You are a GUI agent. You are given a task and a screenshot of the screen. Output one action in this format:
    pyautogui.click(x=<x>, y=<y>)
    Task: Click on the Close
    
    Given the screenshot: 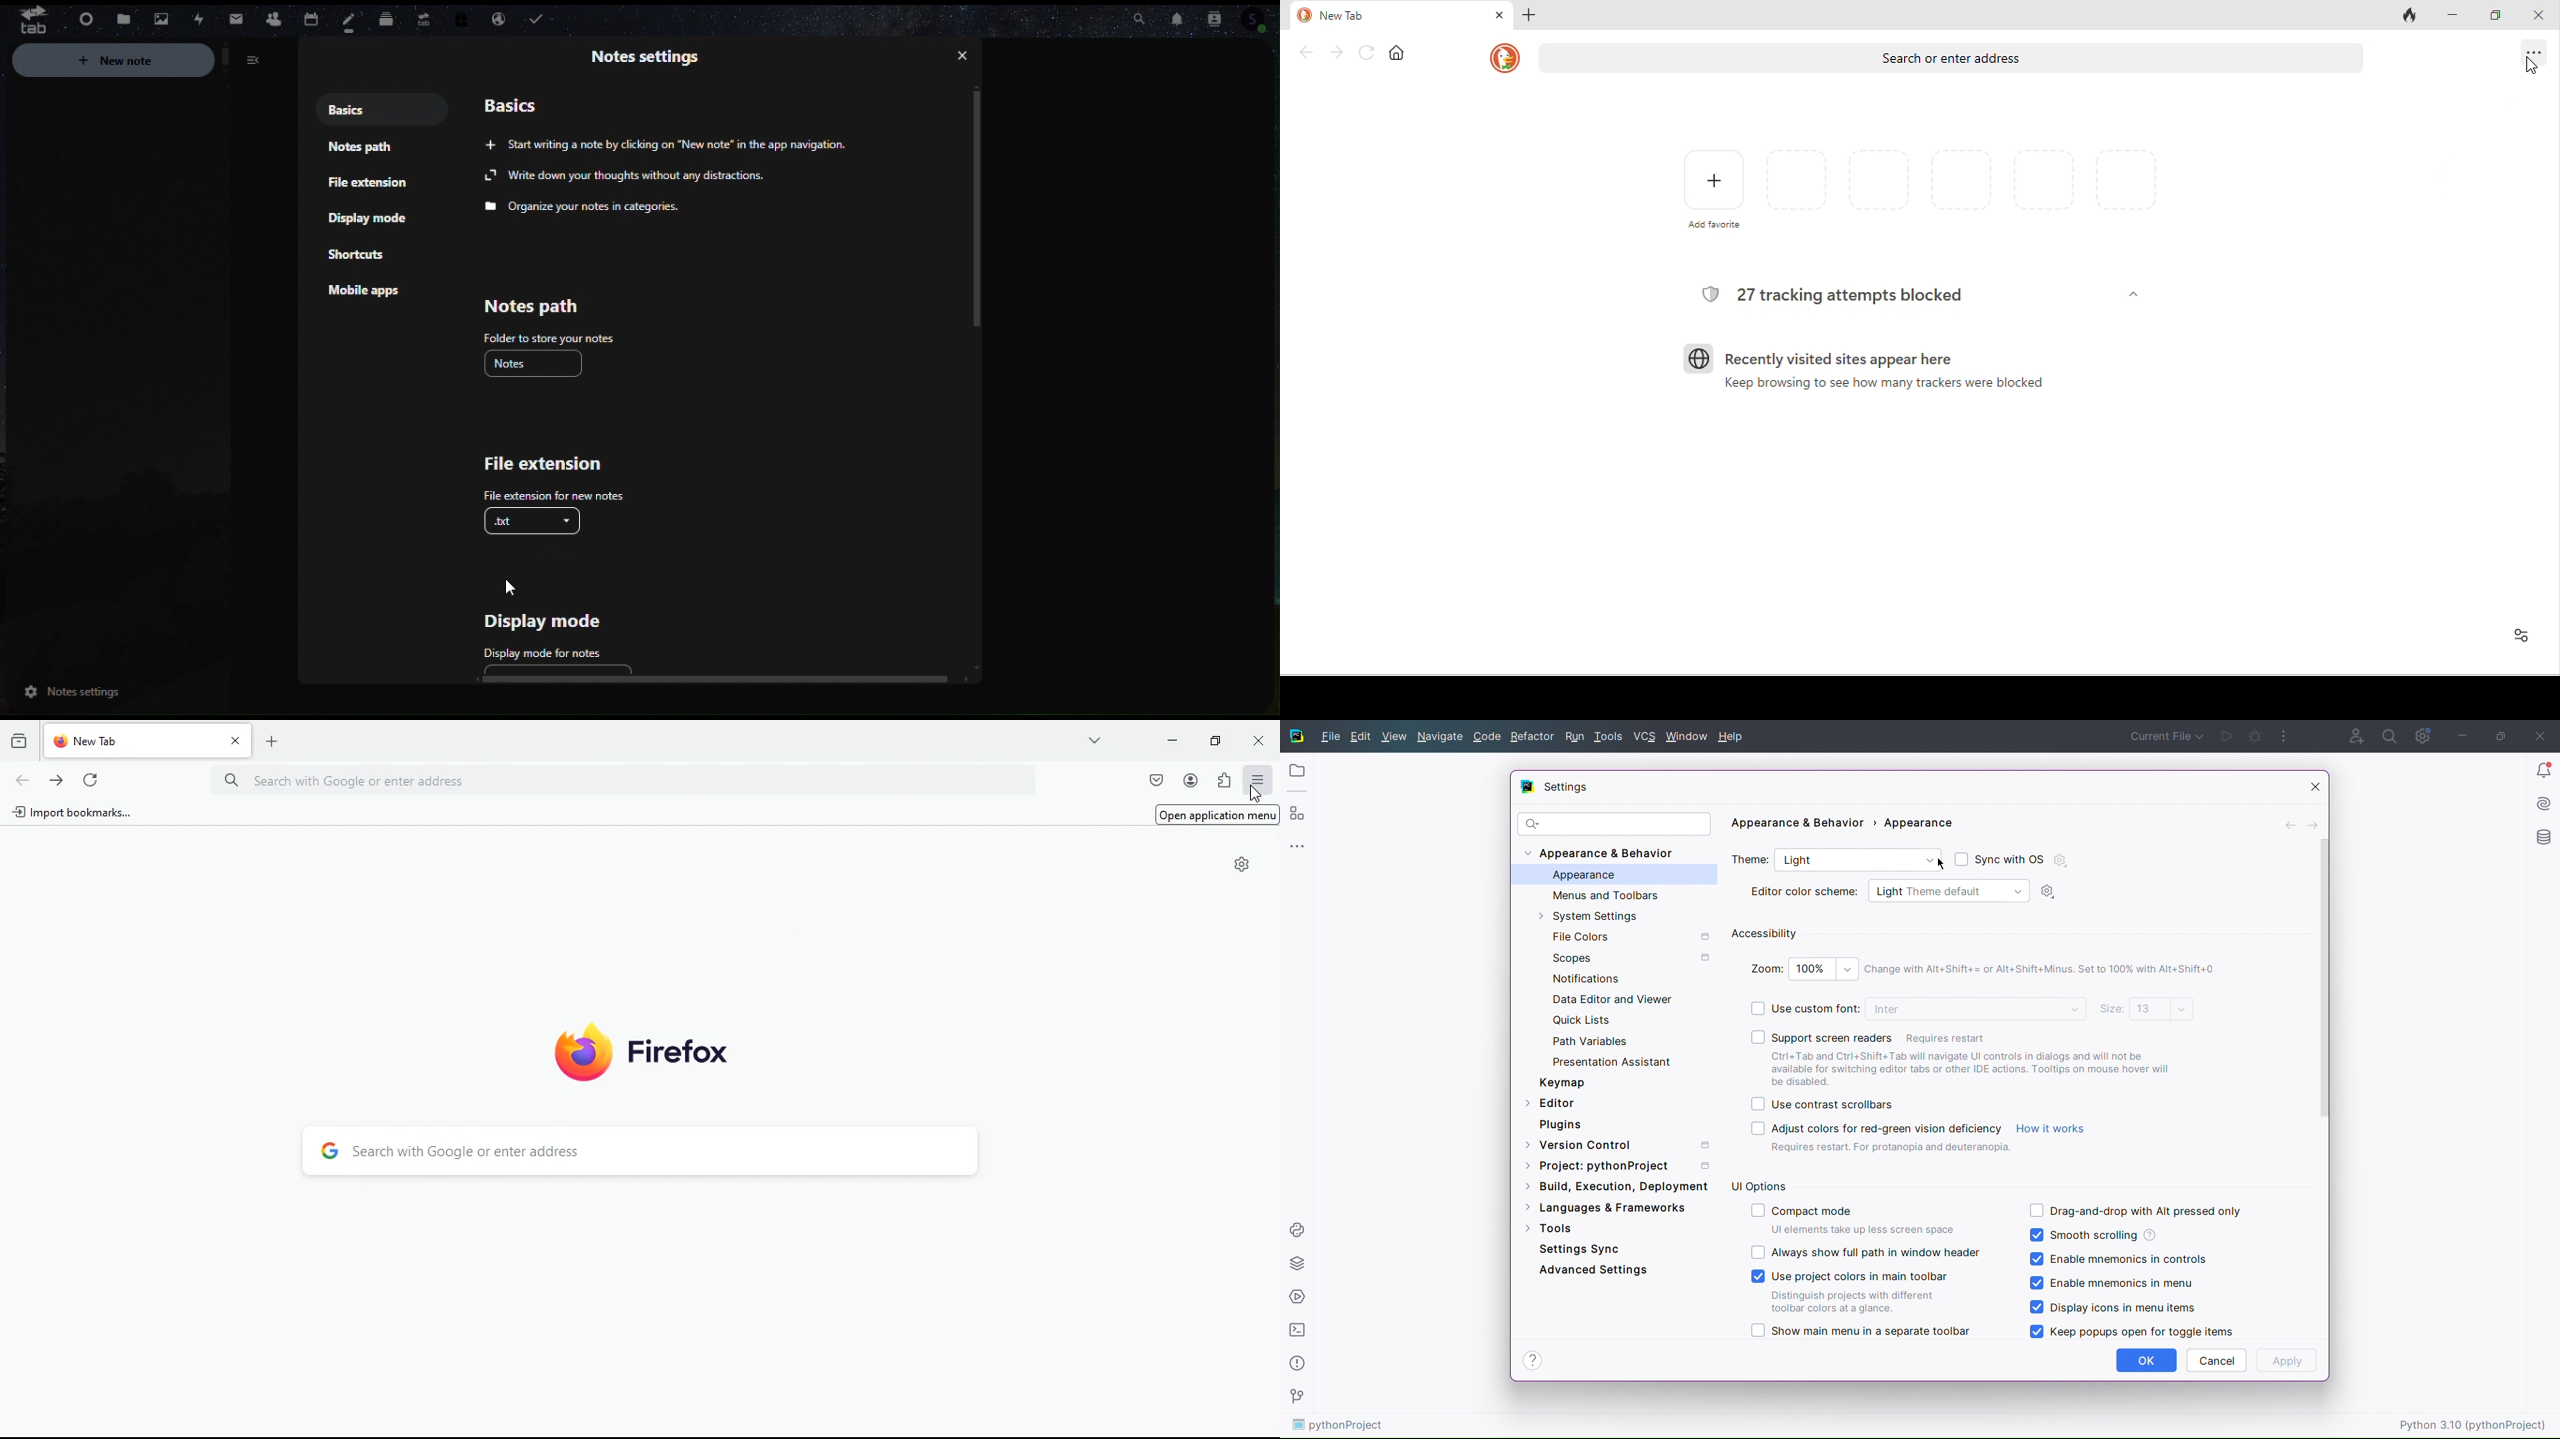 What is the action you would take?
    pyautogui.click(x=2309, y=786)
    